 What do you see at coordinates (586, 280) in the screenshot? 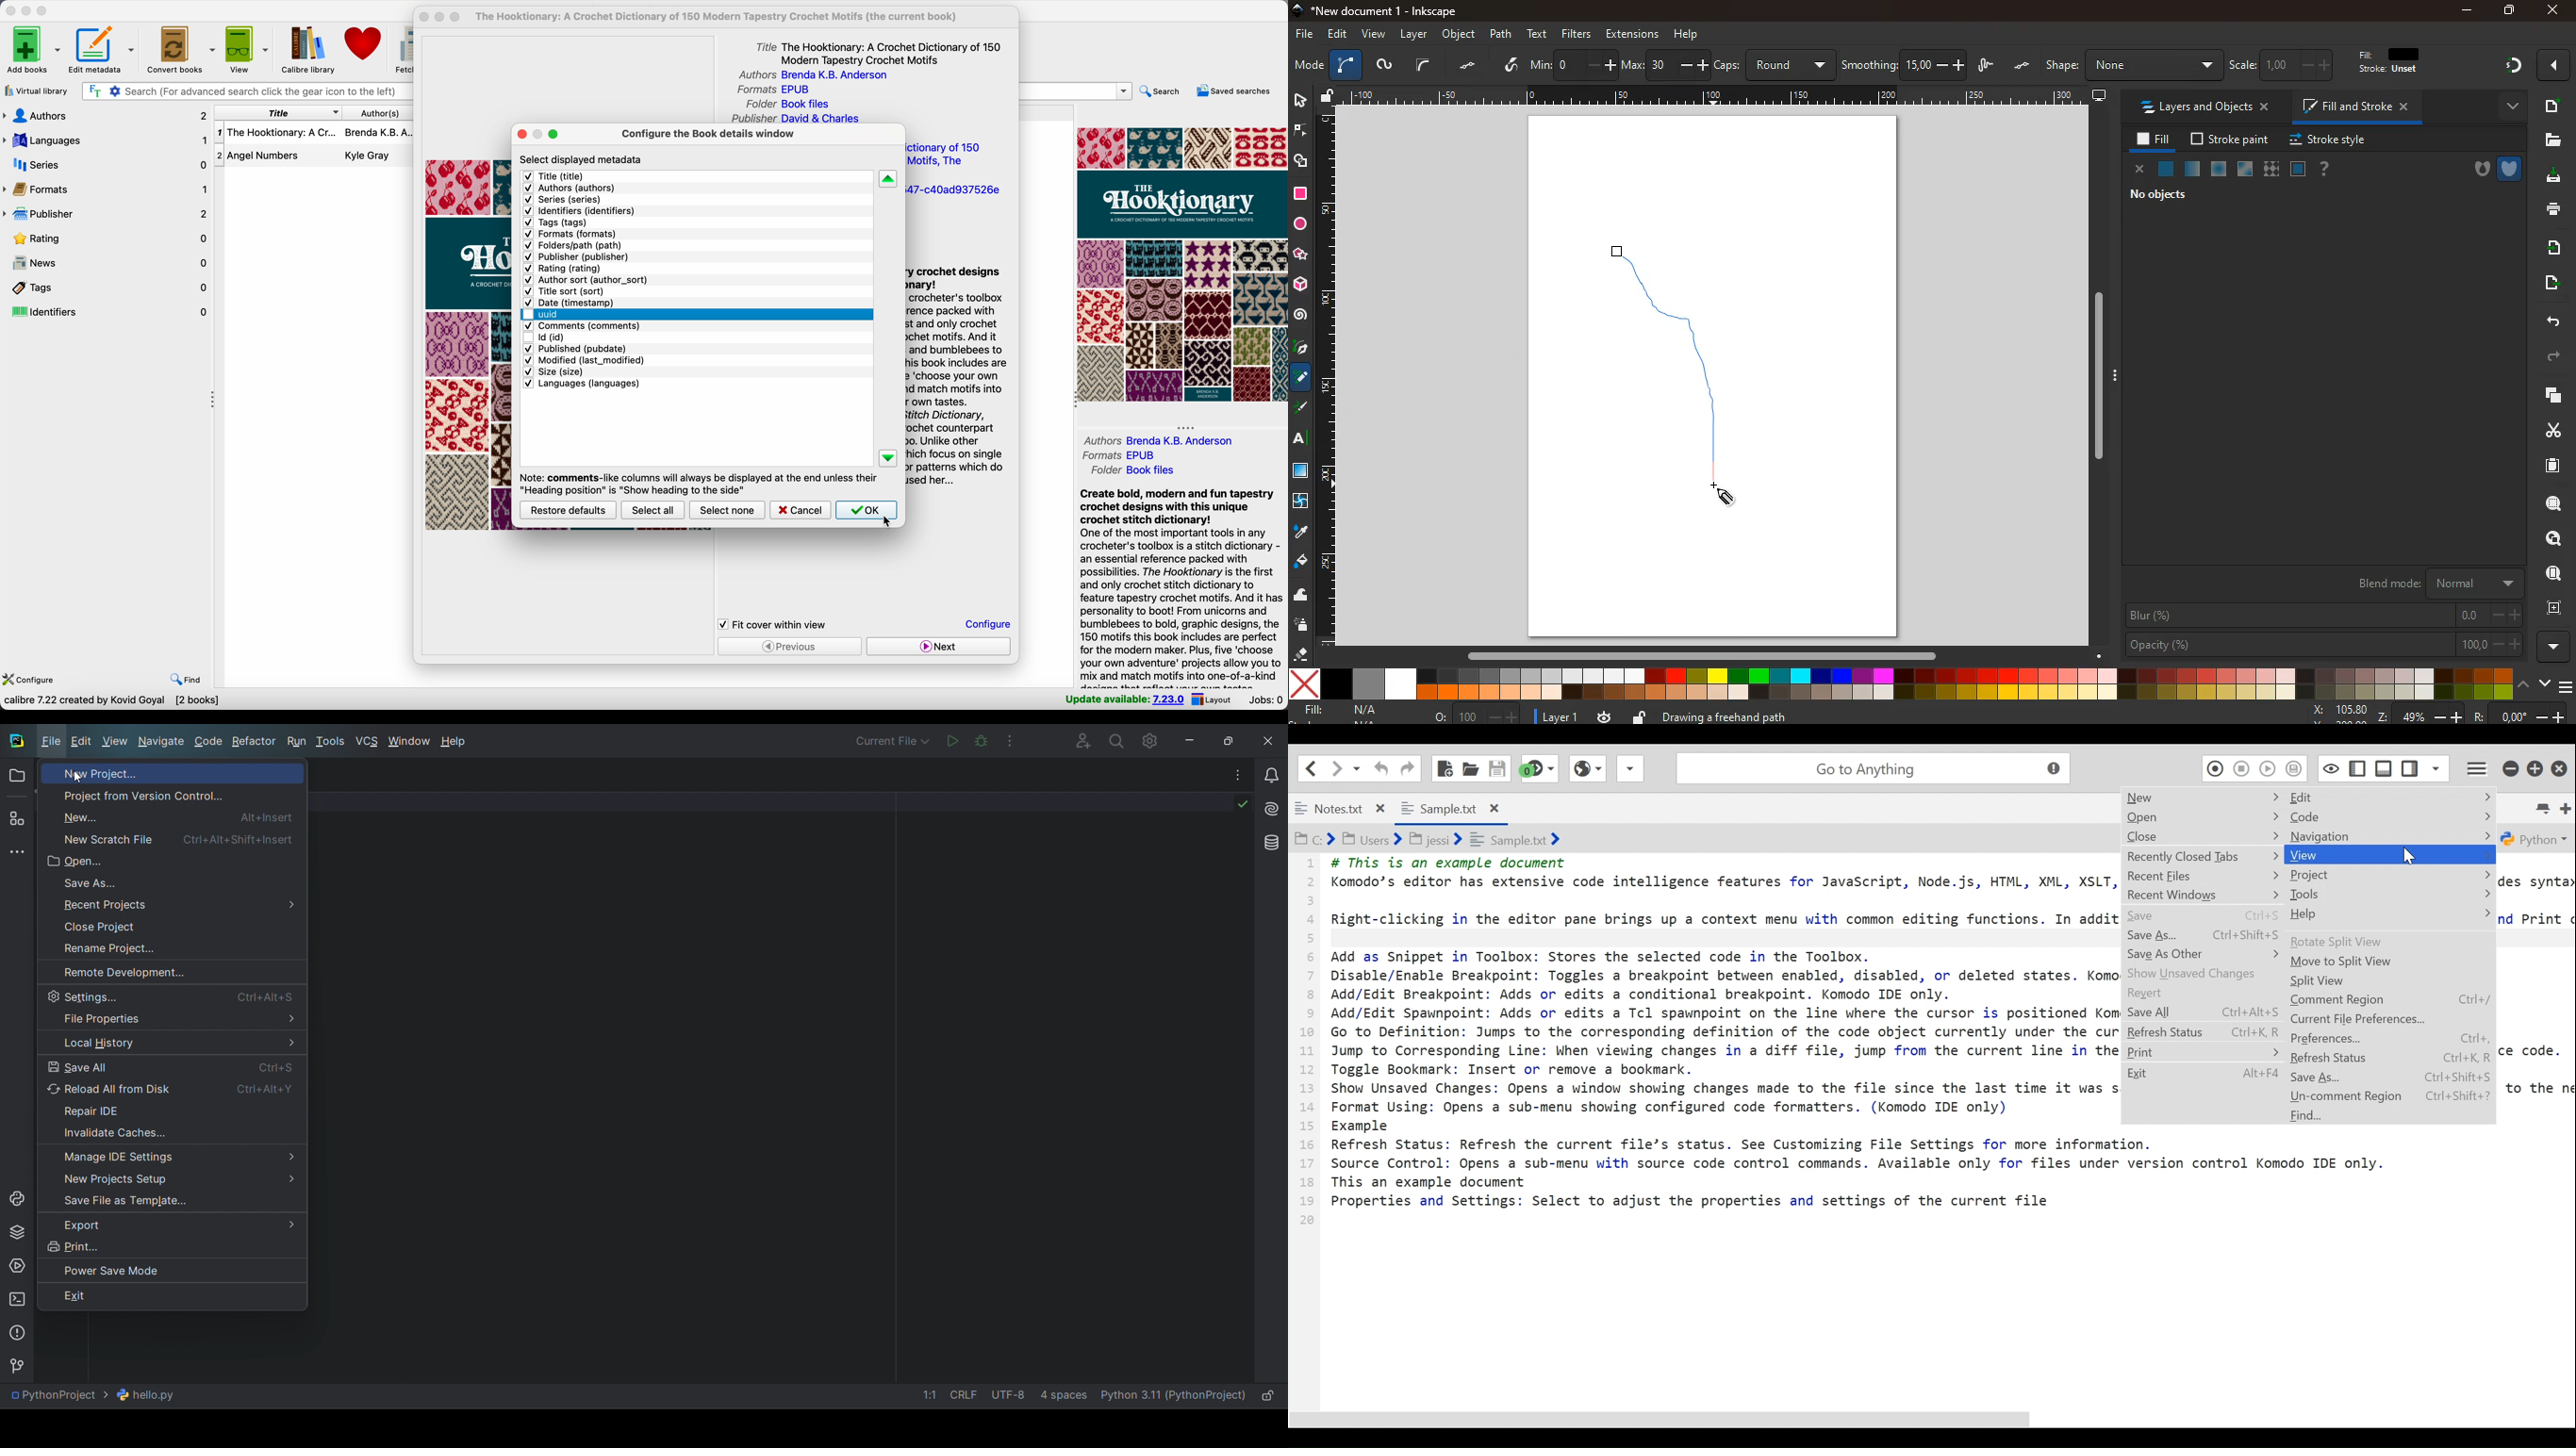
I see `author sort` at bounding box center [586, 280].